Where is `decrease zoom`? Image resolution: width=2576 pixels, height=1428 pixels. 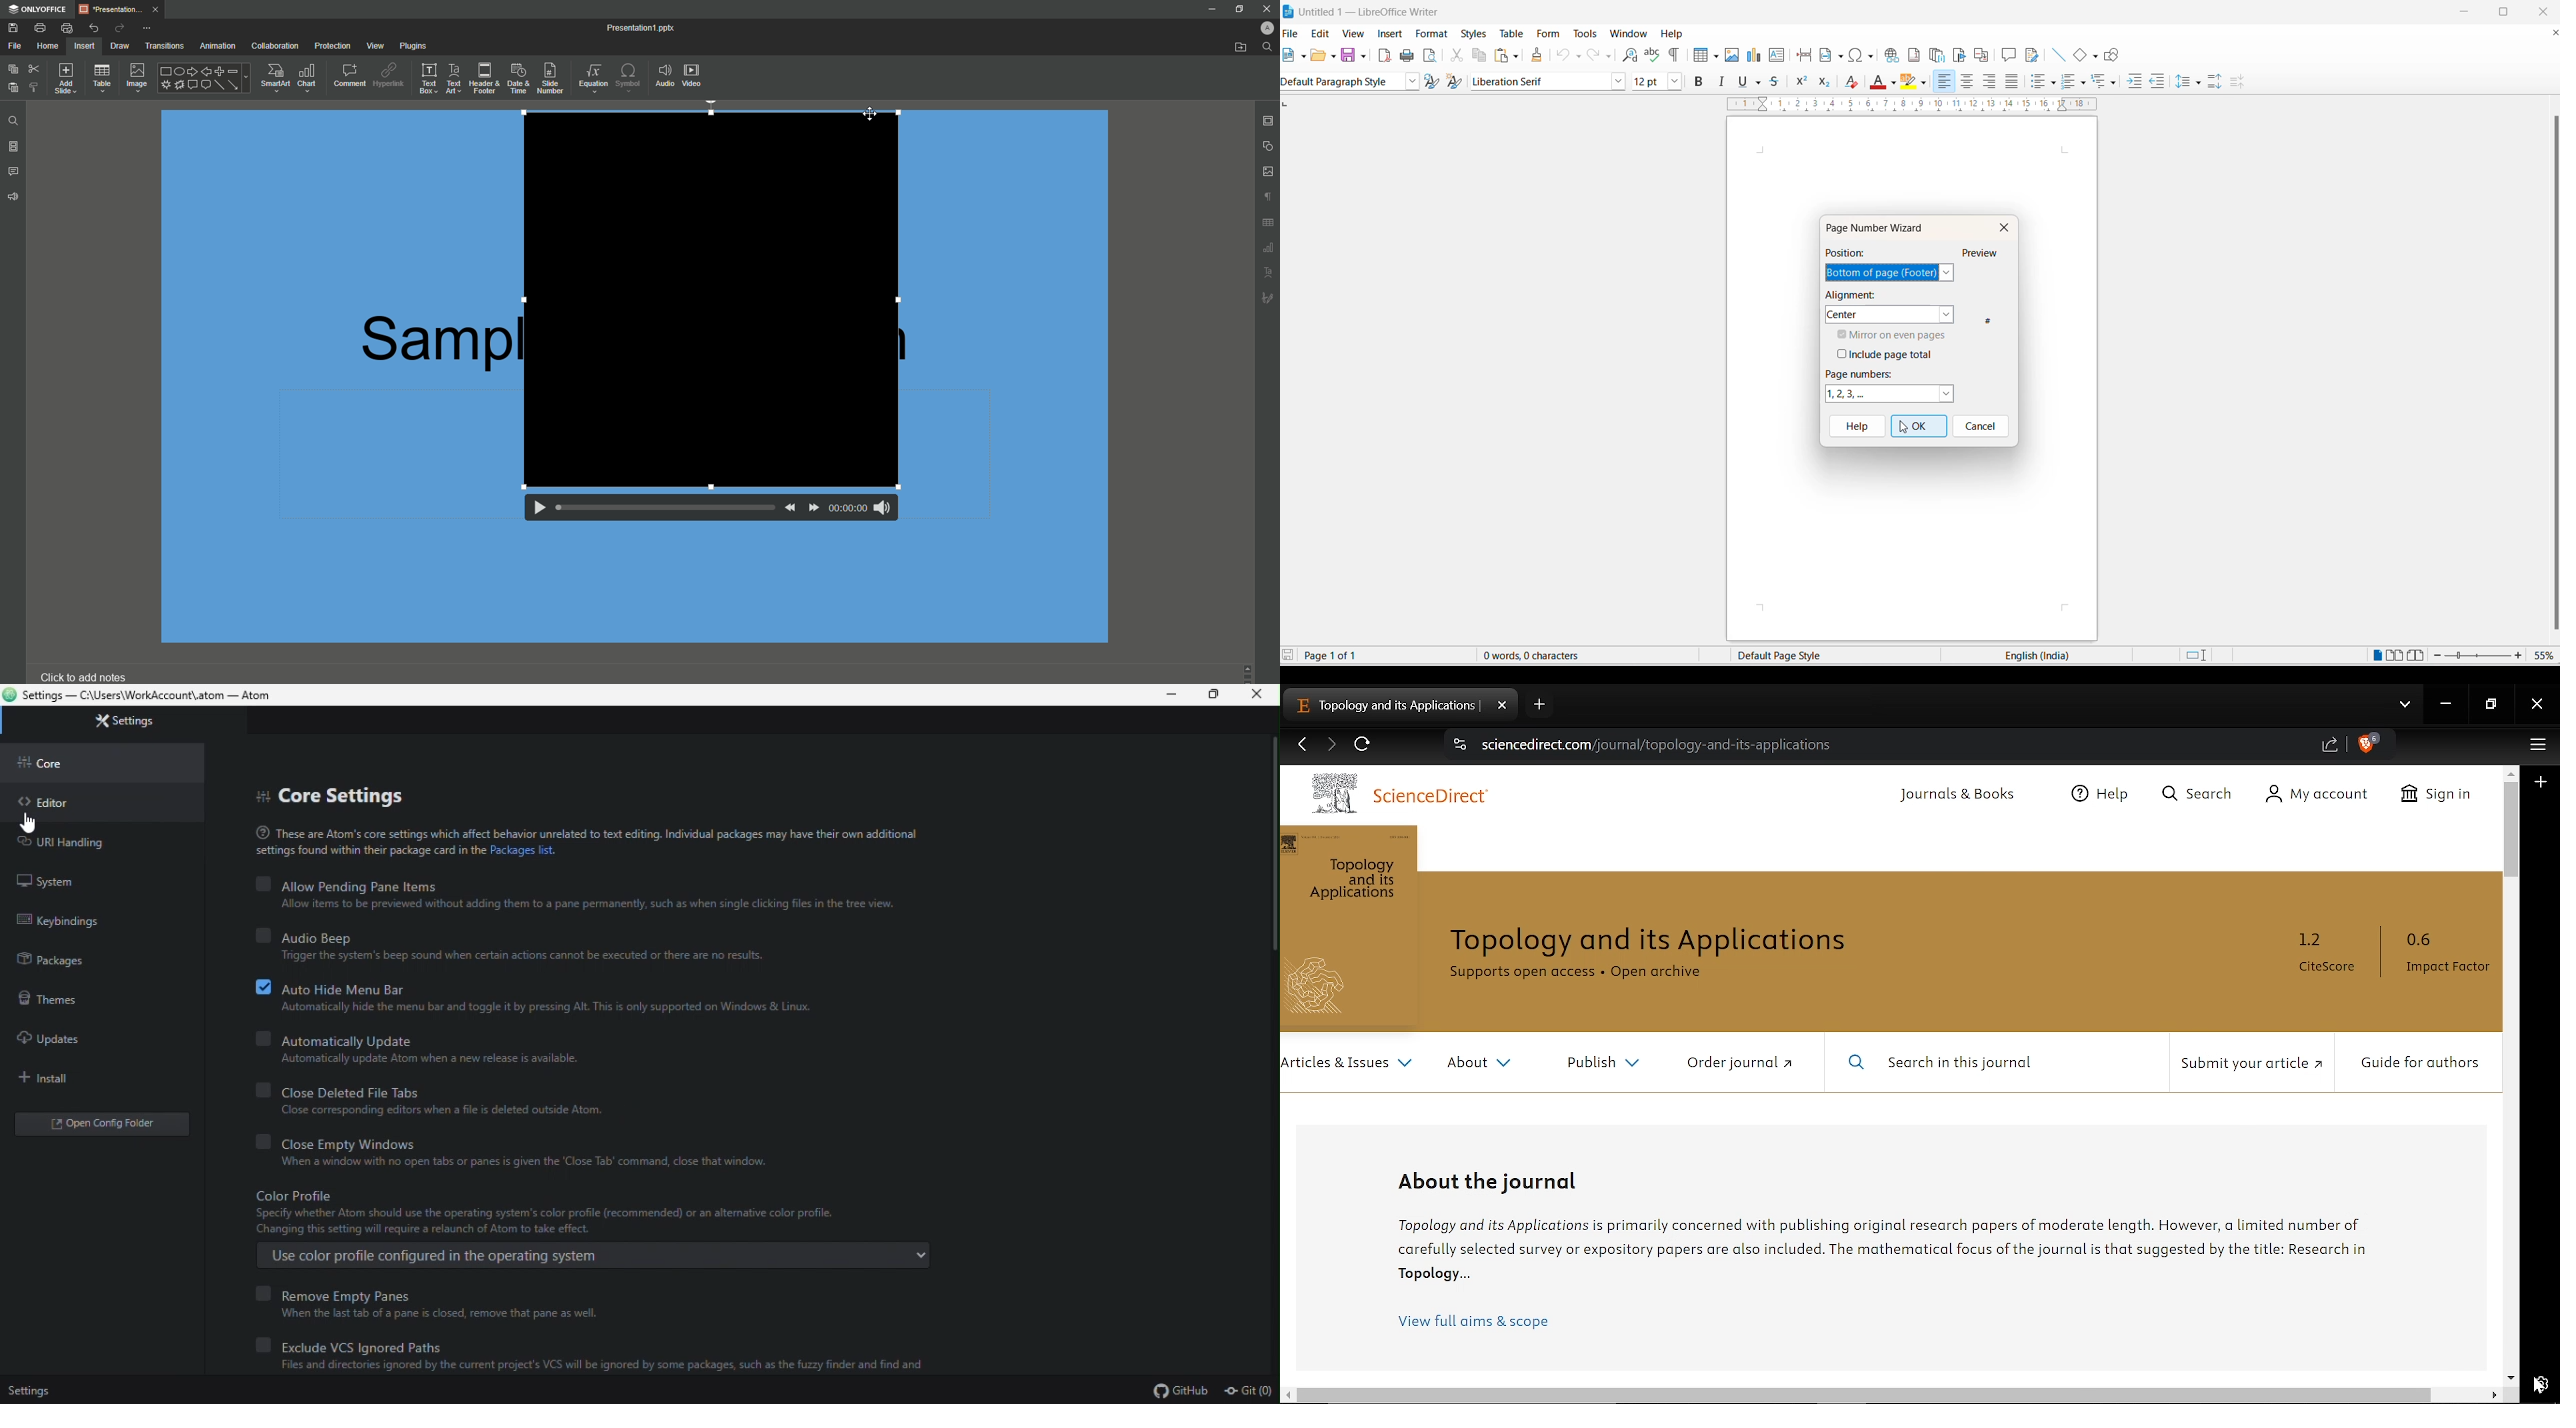 decrease zoom is located at coordinates (2439, 656).